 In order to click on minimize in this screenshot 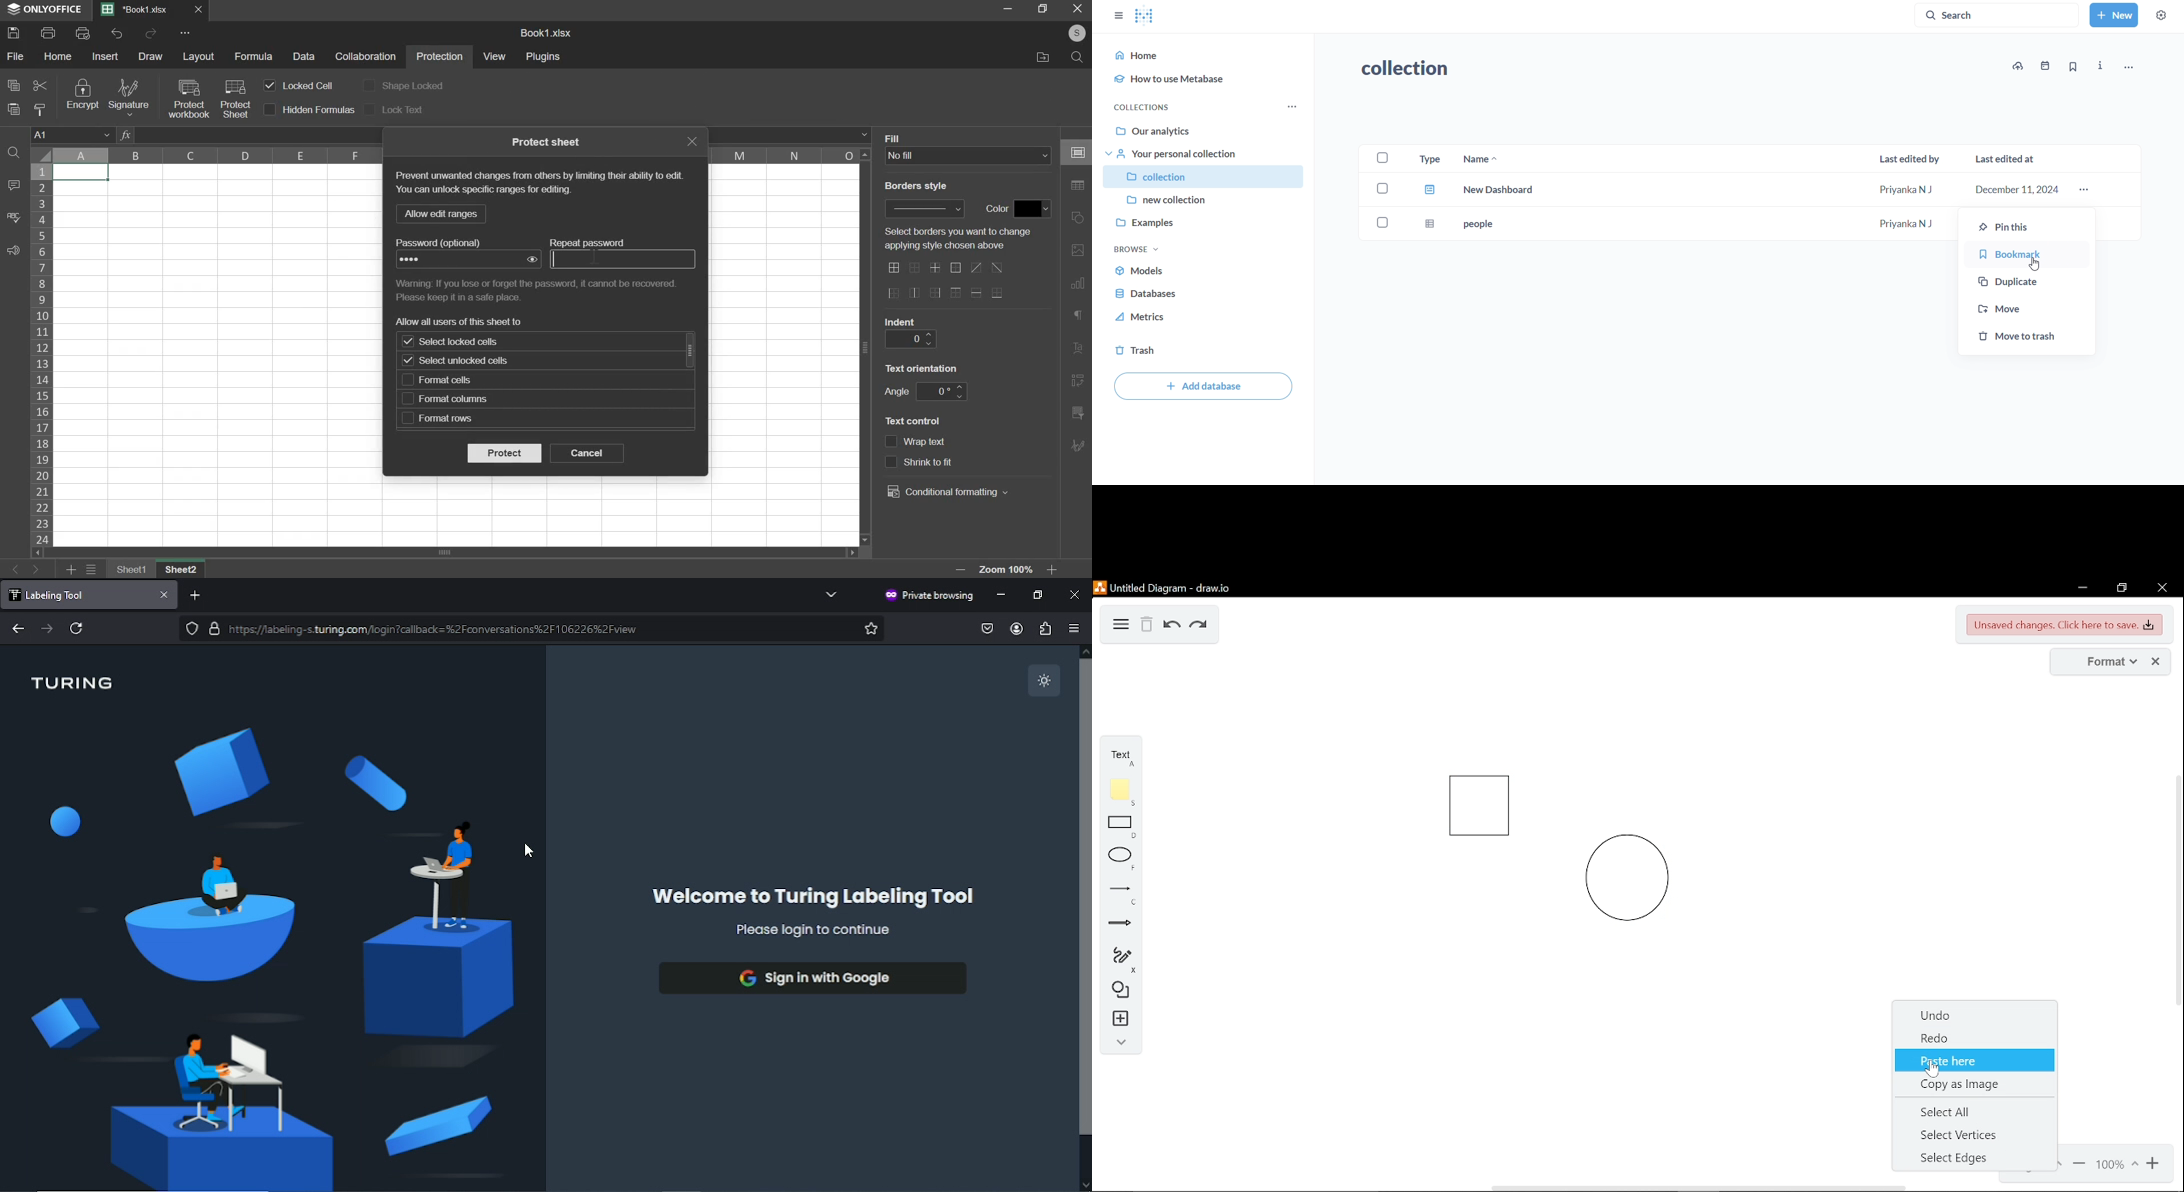, I will do `click(1003, 595)`.